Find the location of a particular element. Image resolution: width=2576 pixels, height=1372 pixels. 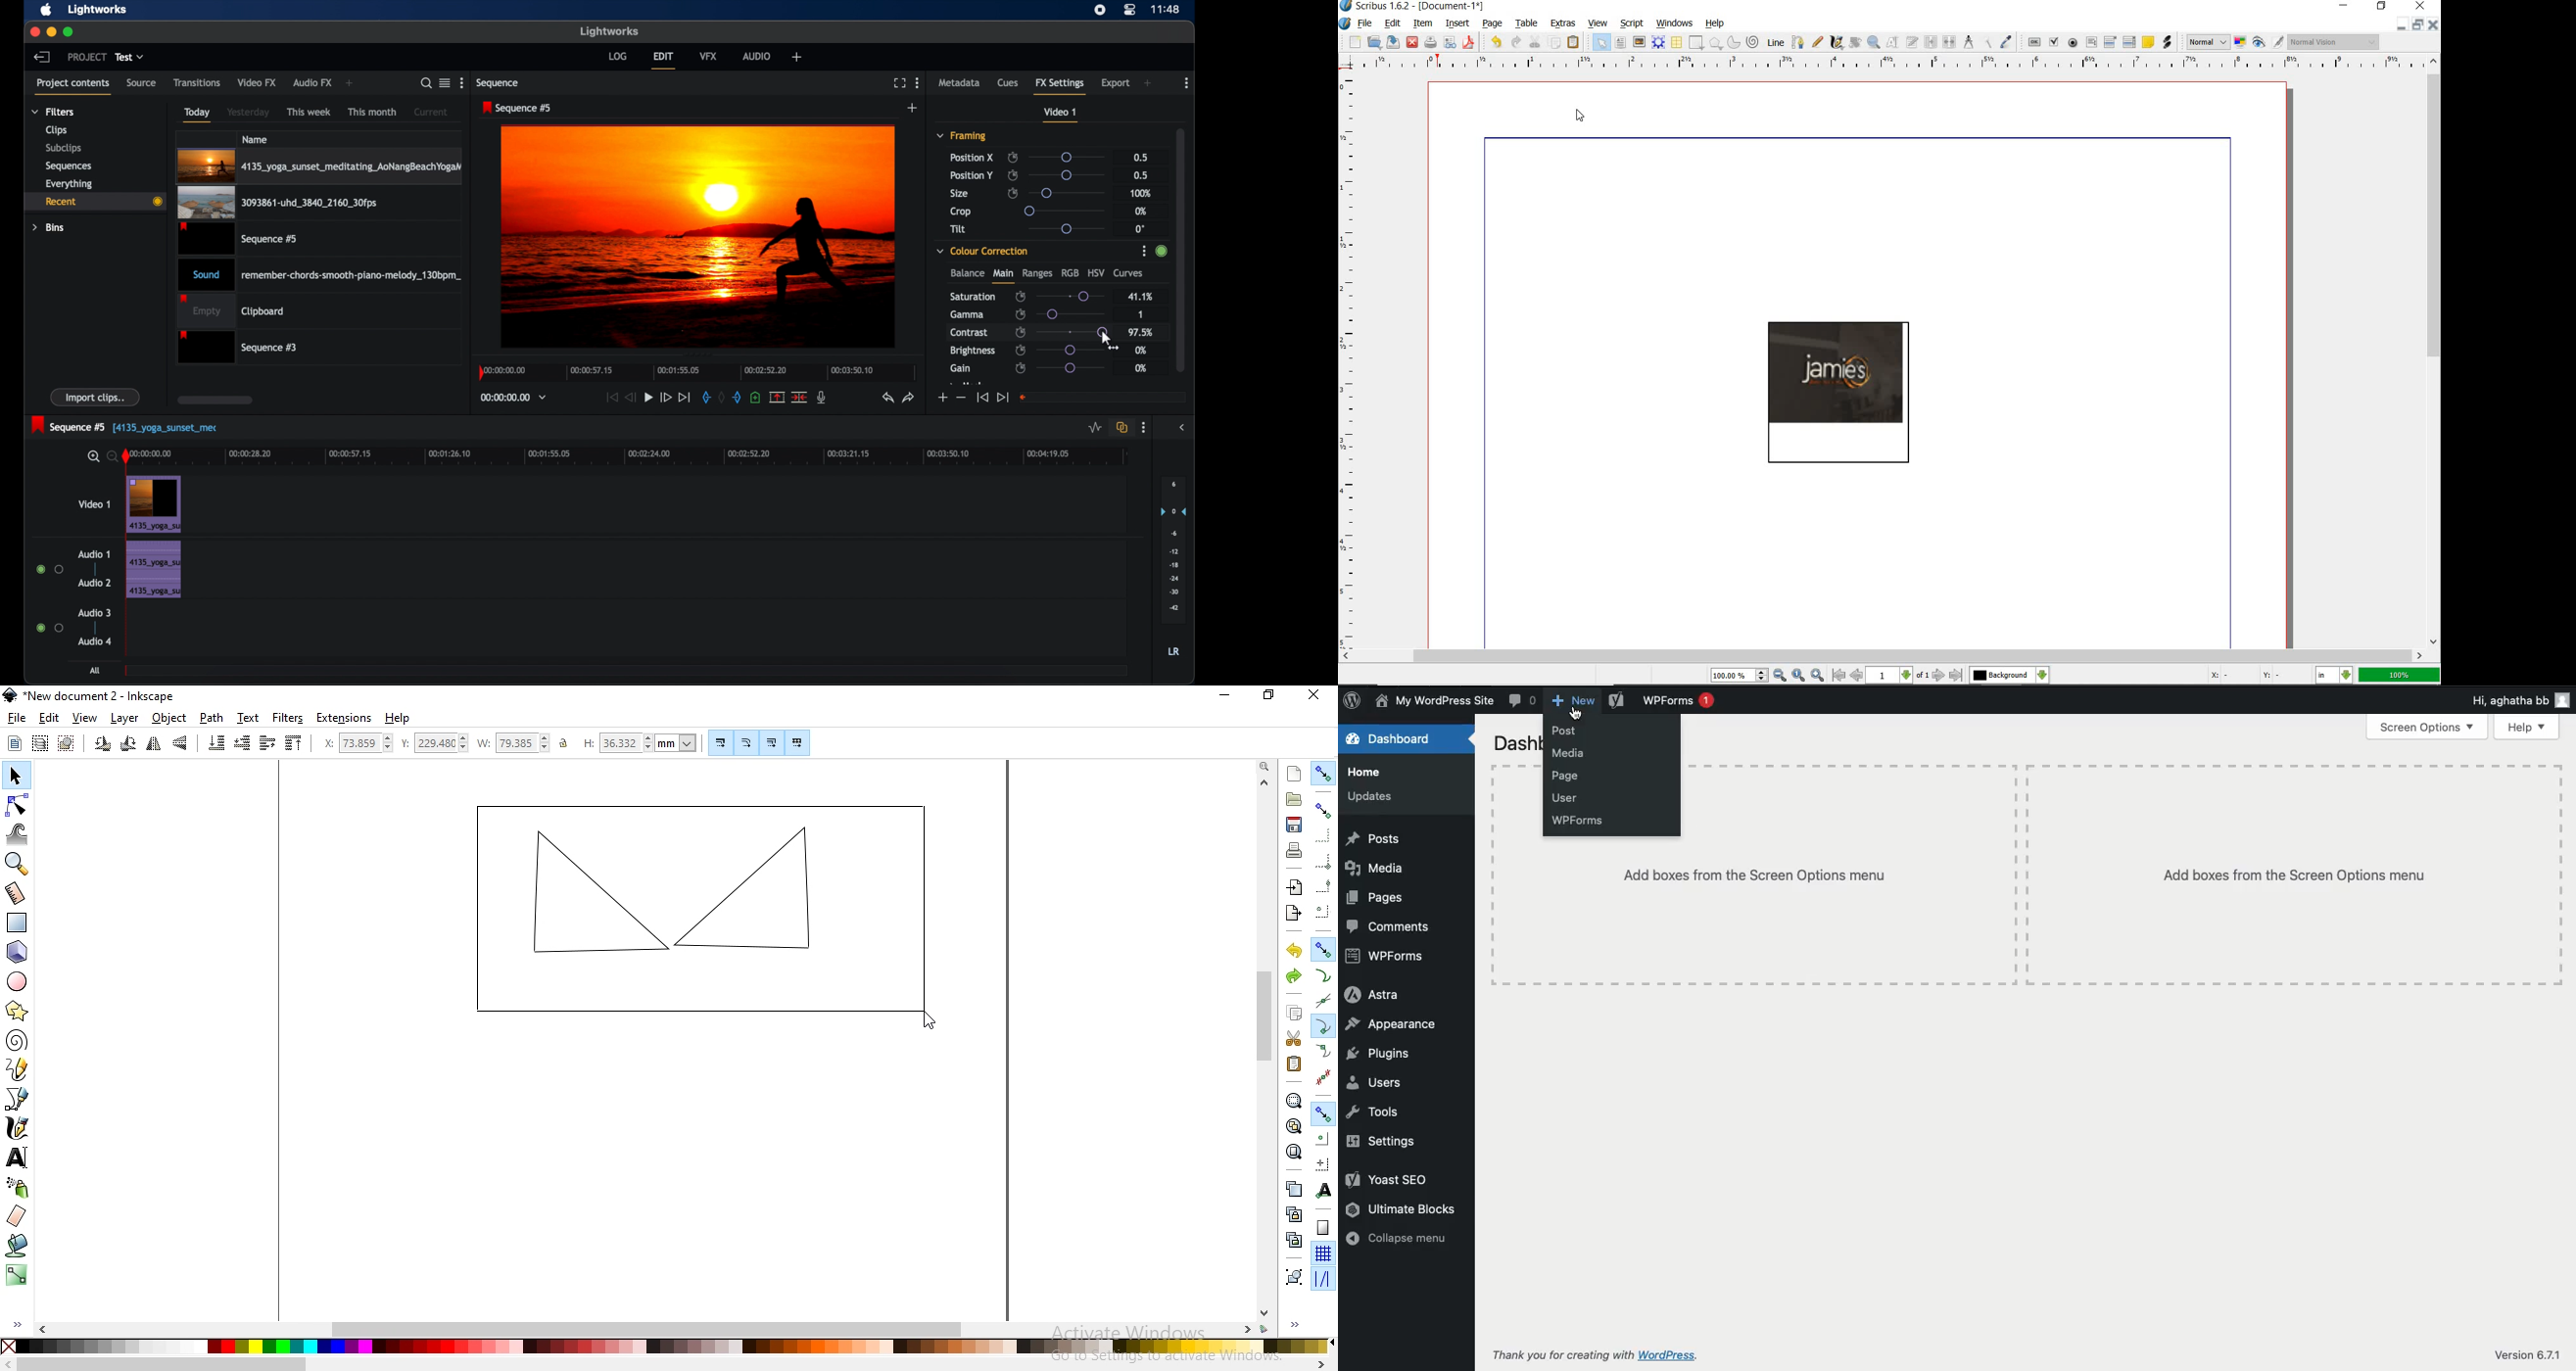

more options is located at coordinates (917, 83).